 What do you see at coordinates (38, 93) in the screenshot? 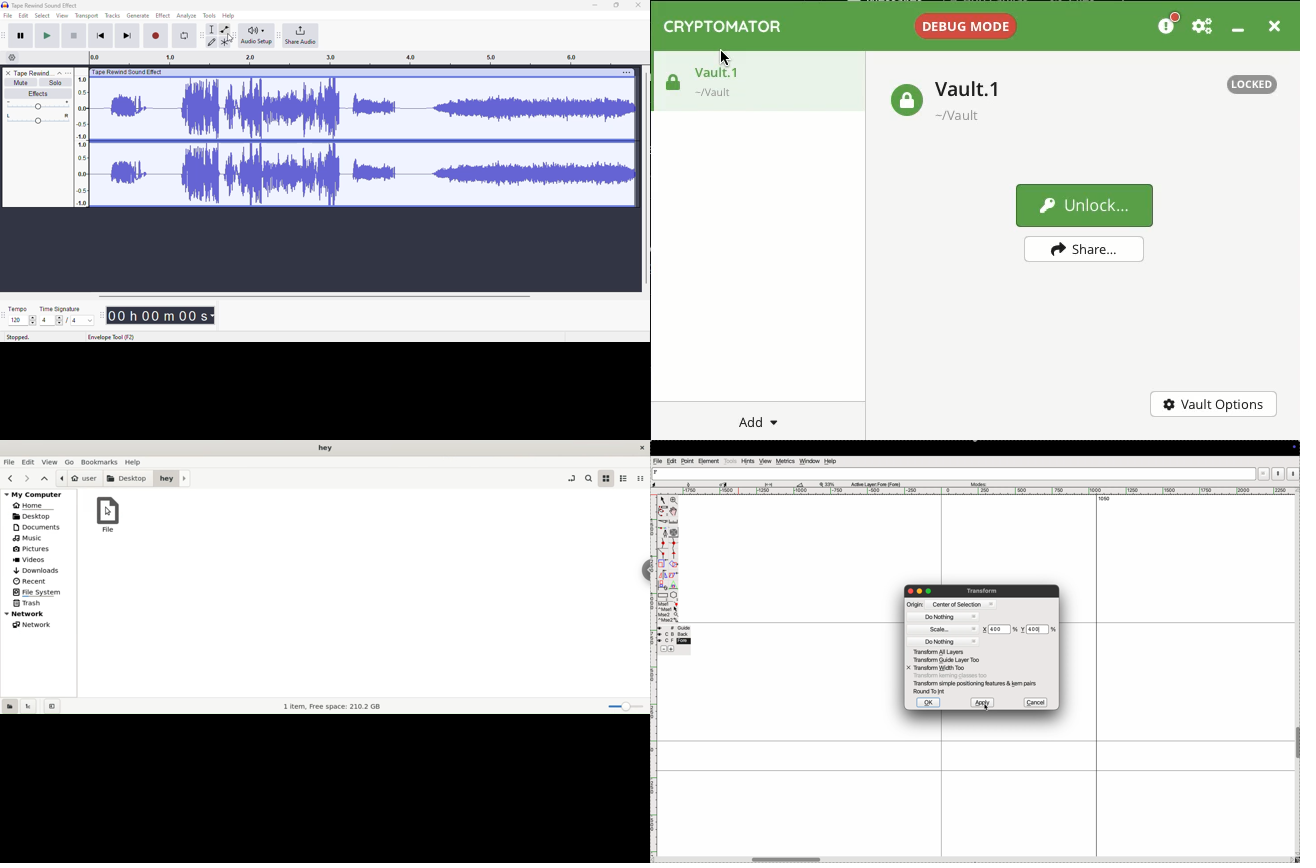
I see `effects` at bounding box center [38, 93].